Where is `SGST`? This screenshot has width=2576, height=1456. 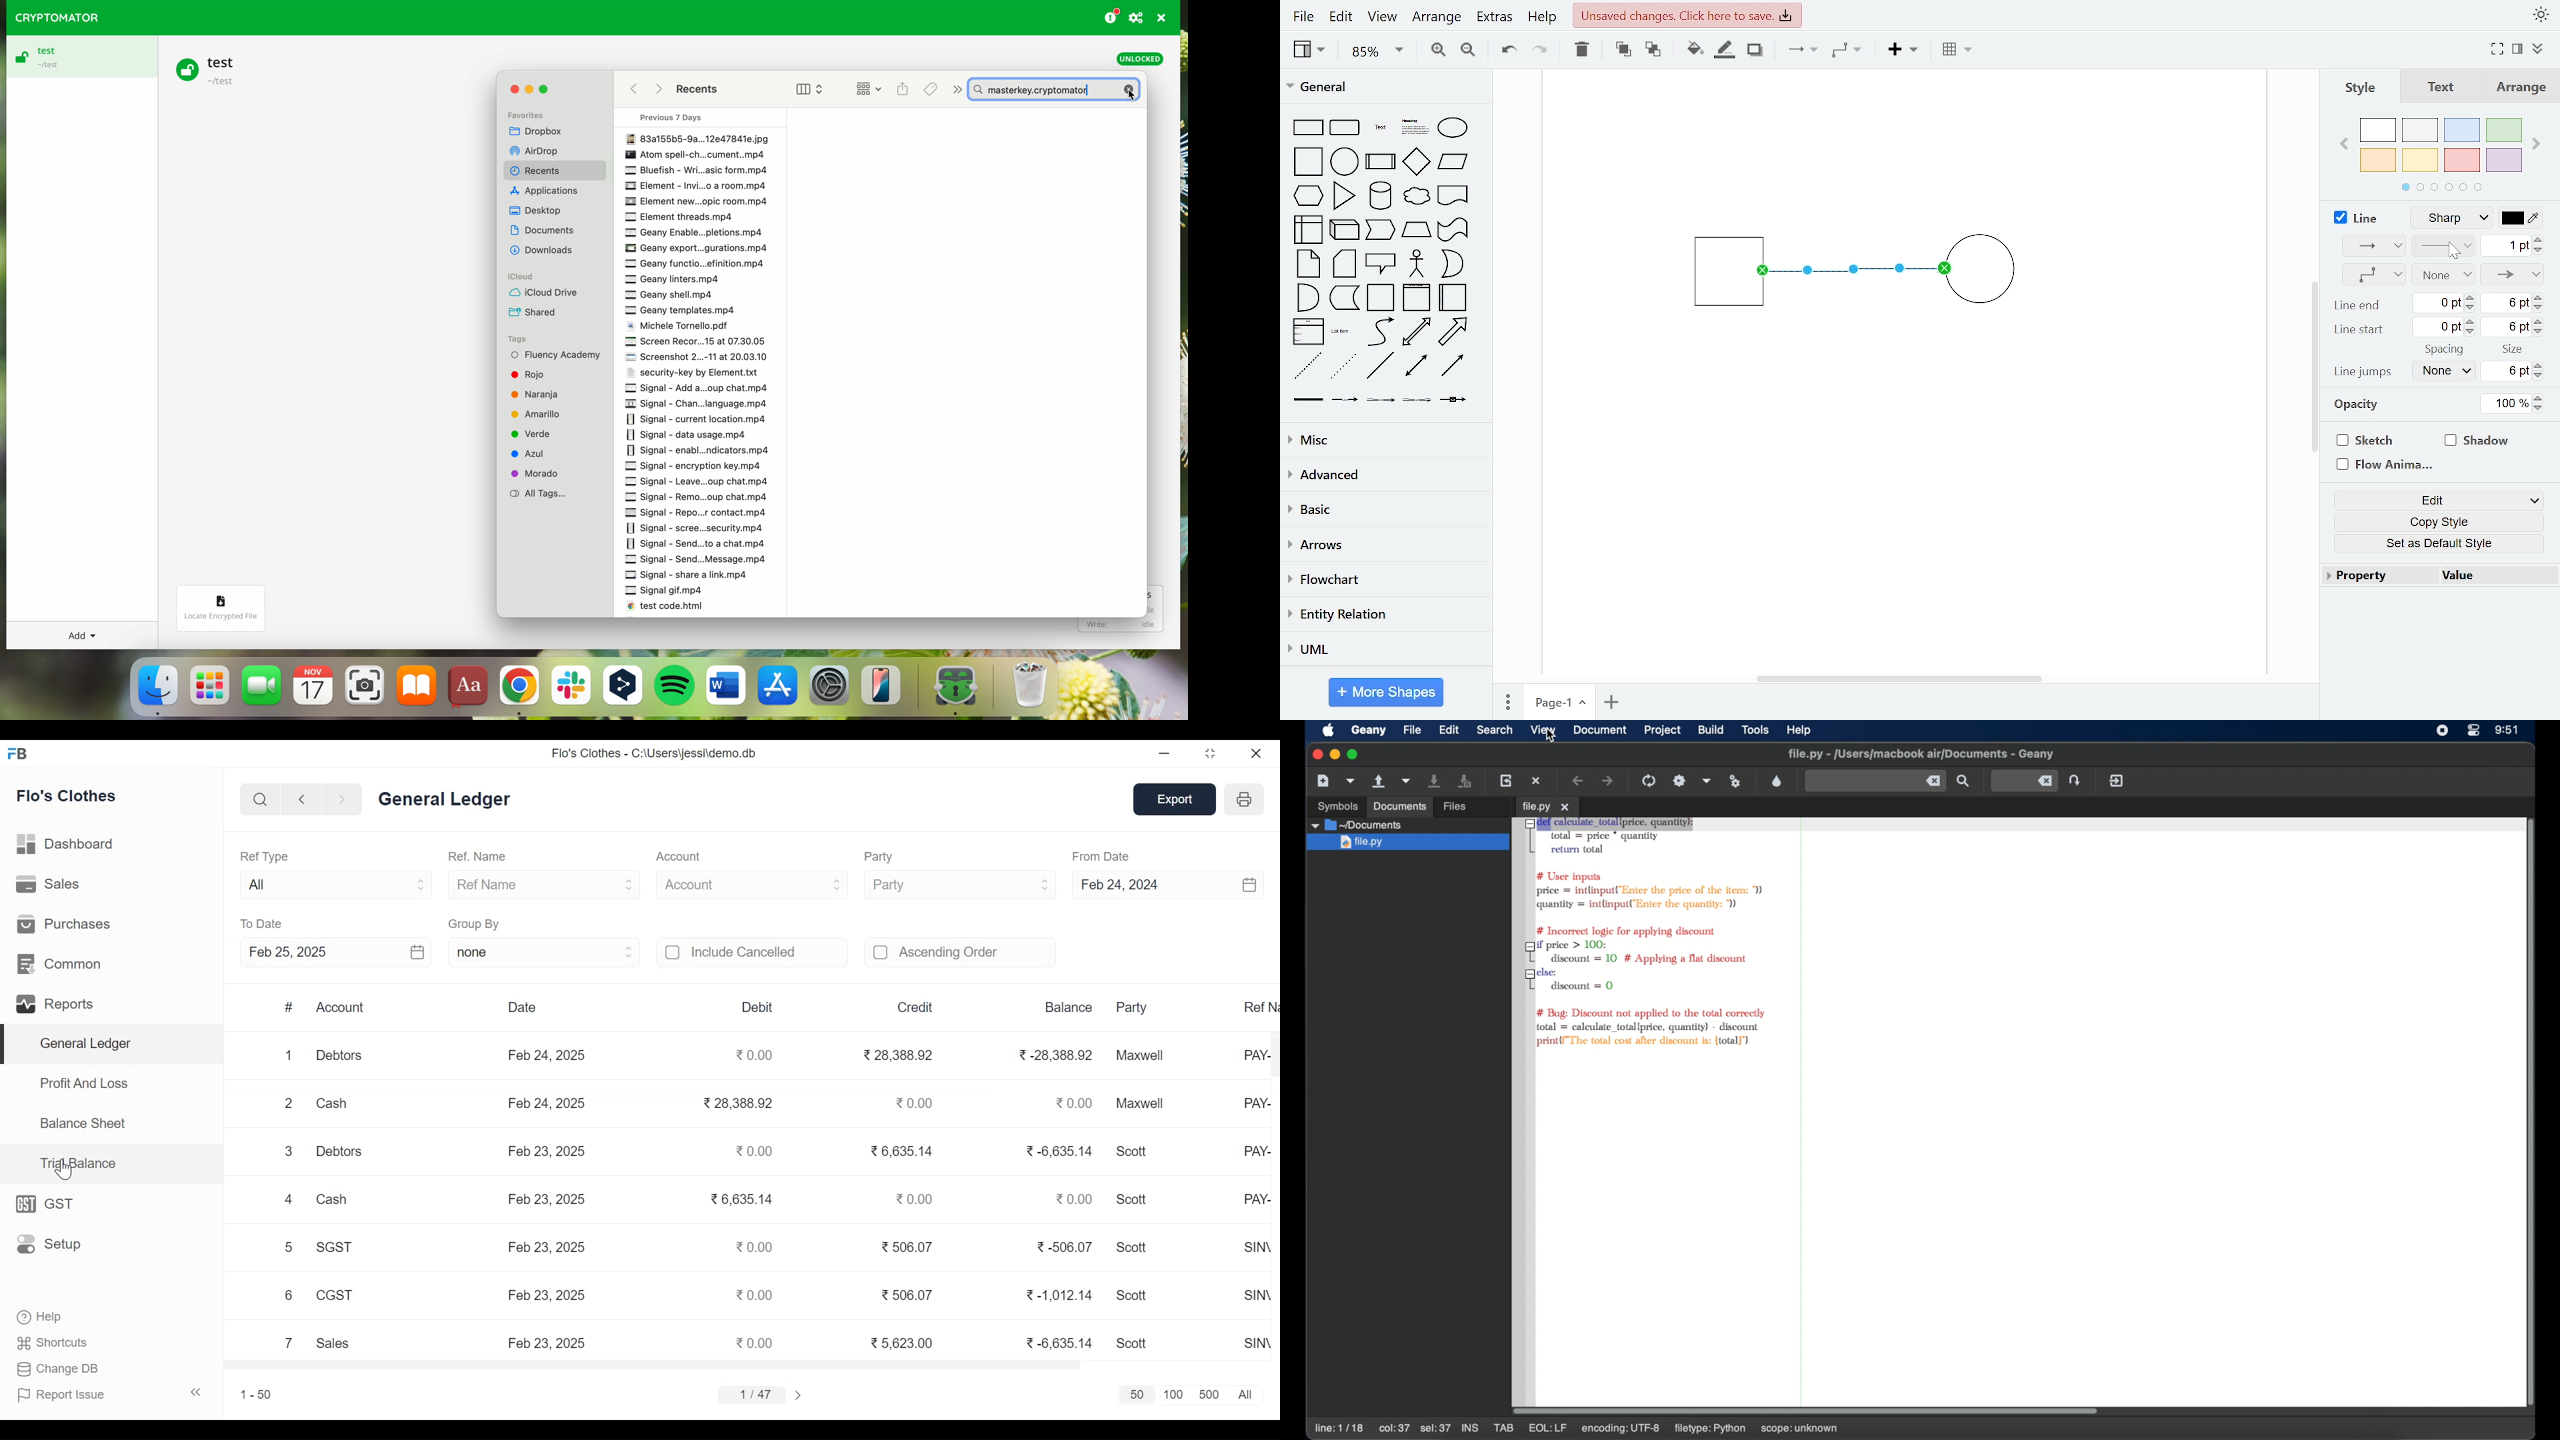 SGST is located at coordinates (332, 1246).